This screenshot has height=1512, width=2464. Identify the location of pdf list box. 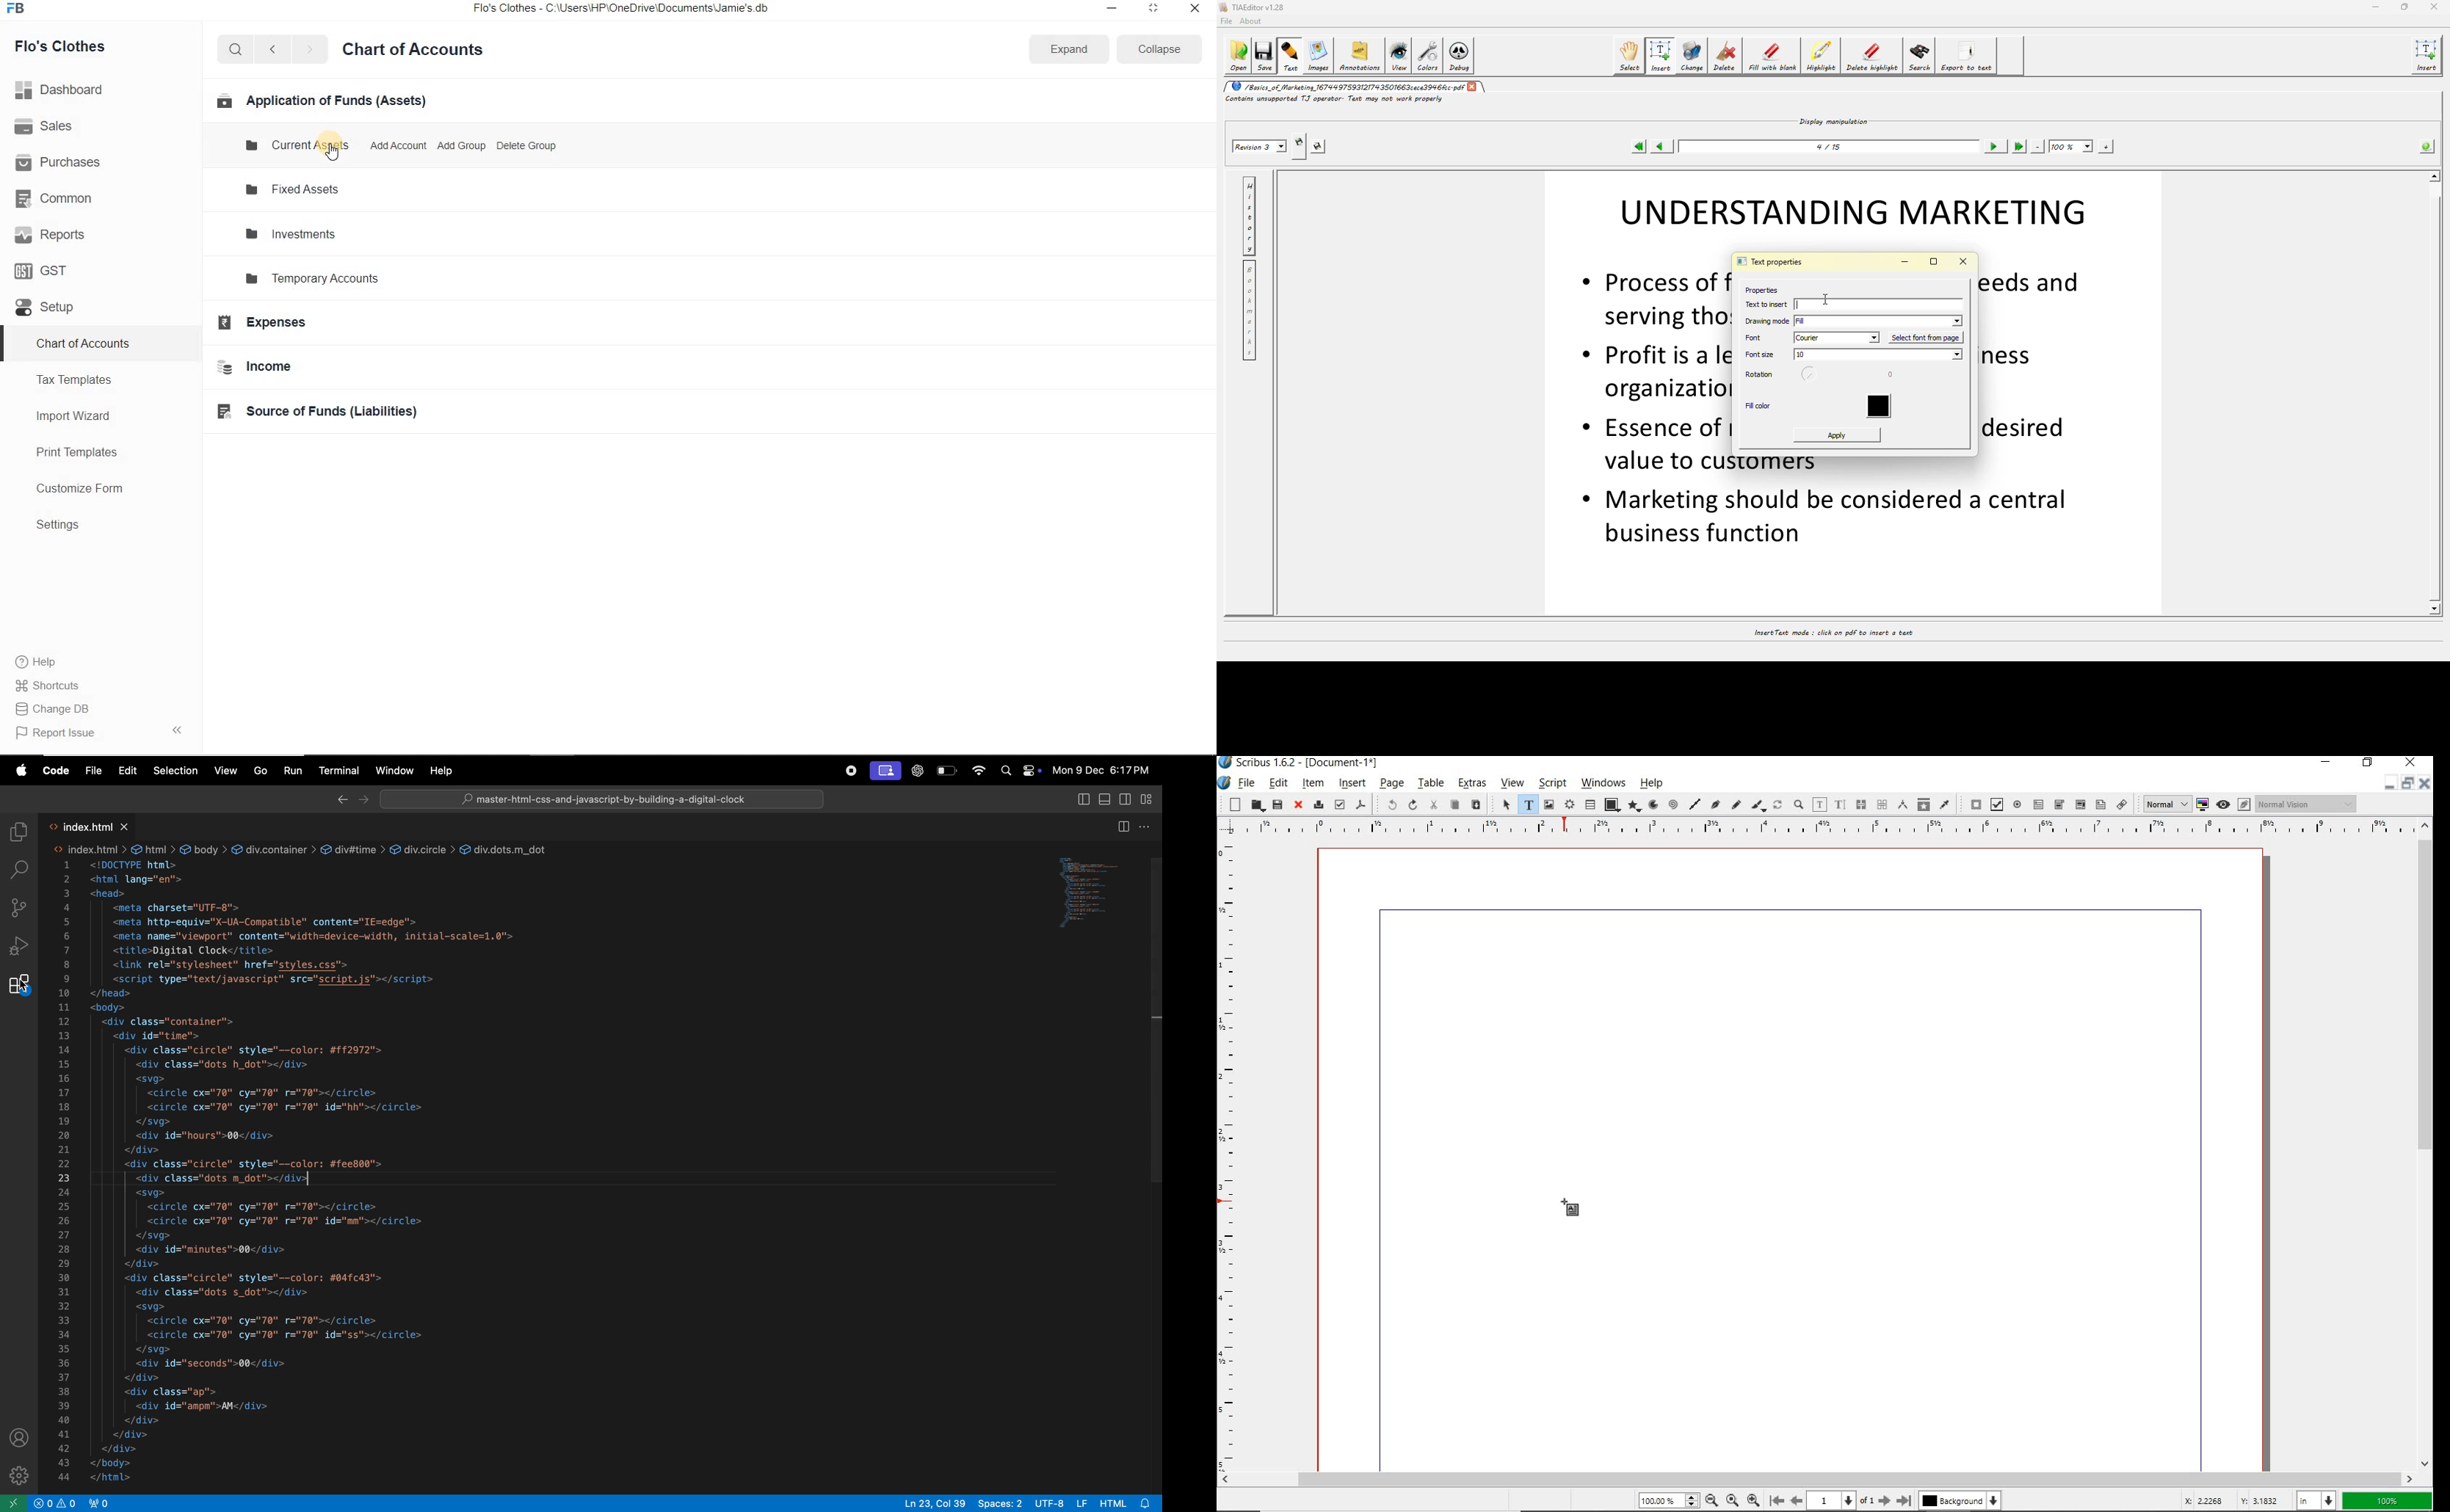
(2079, 804).